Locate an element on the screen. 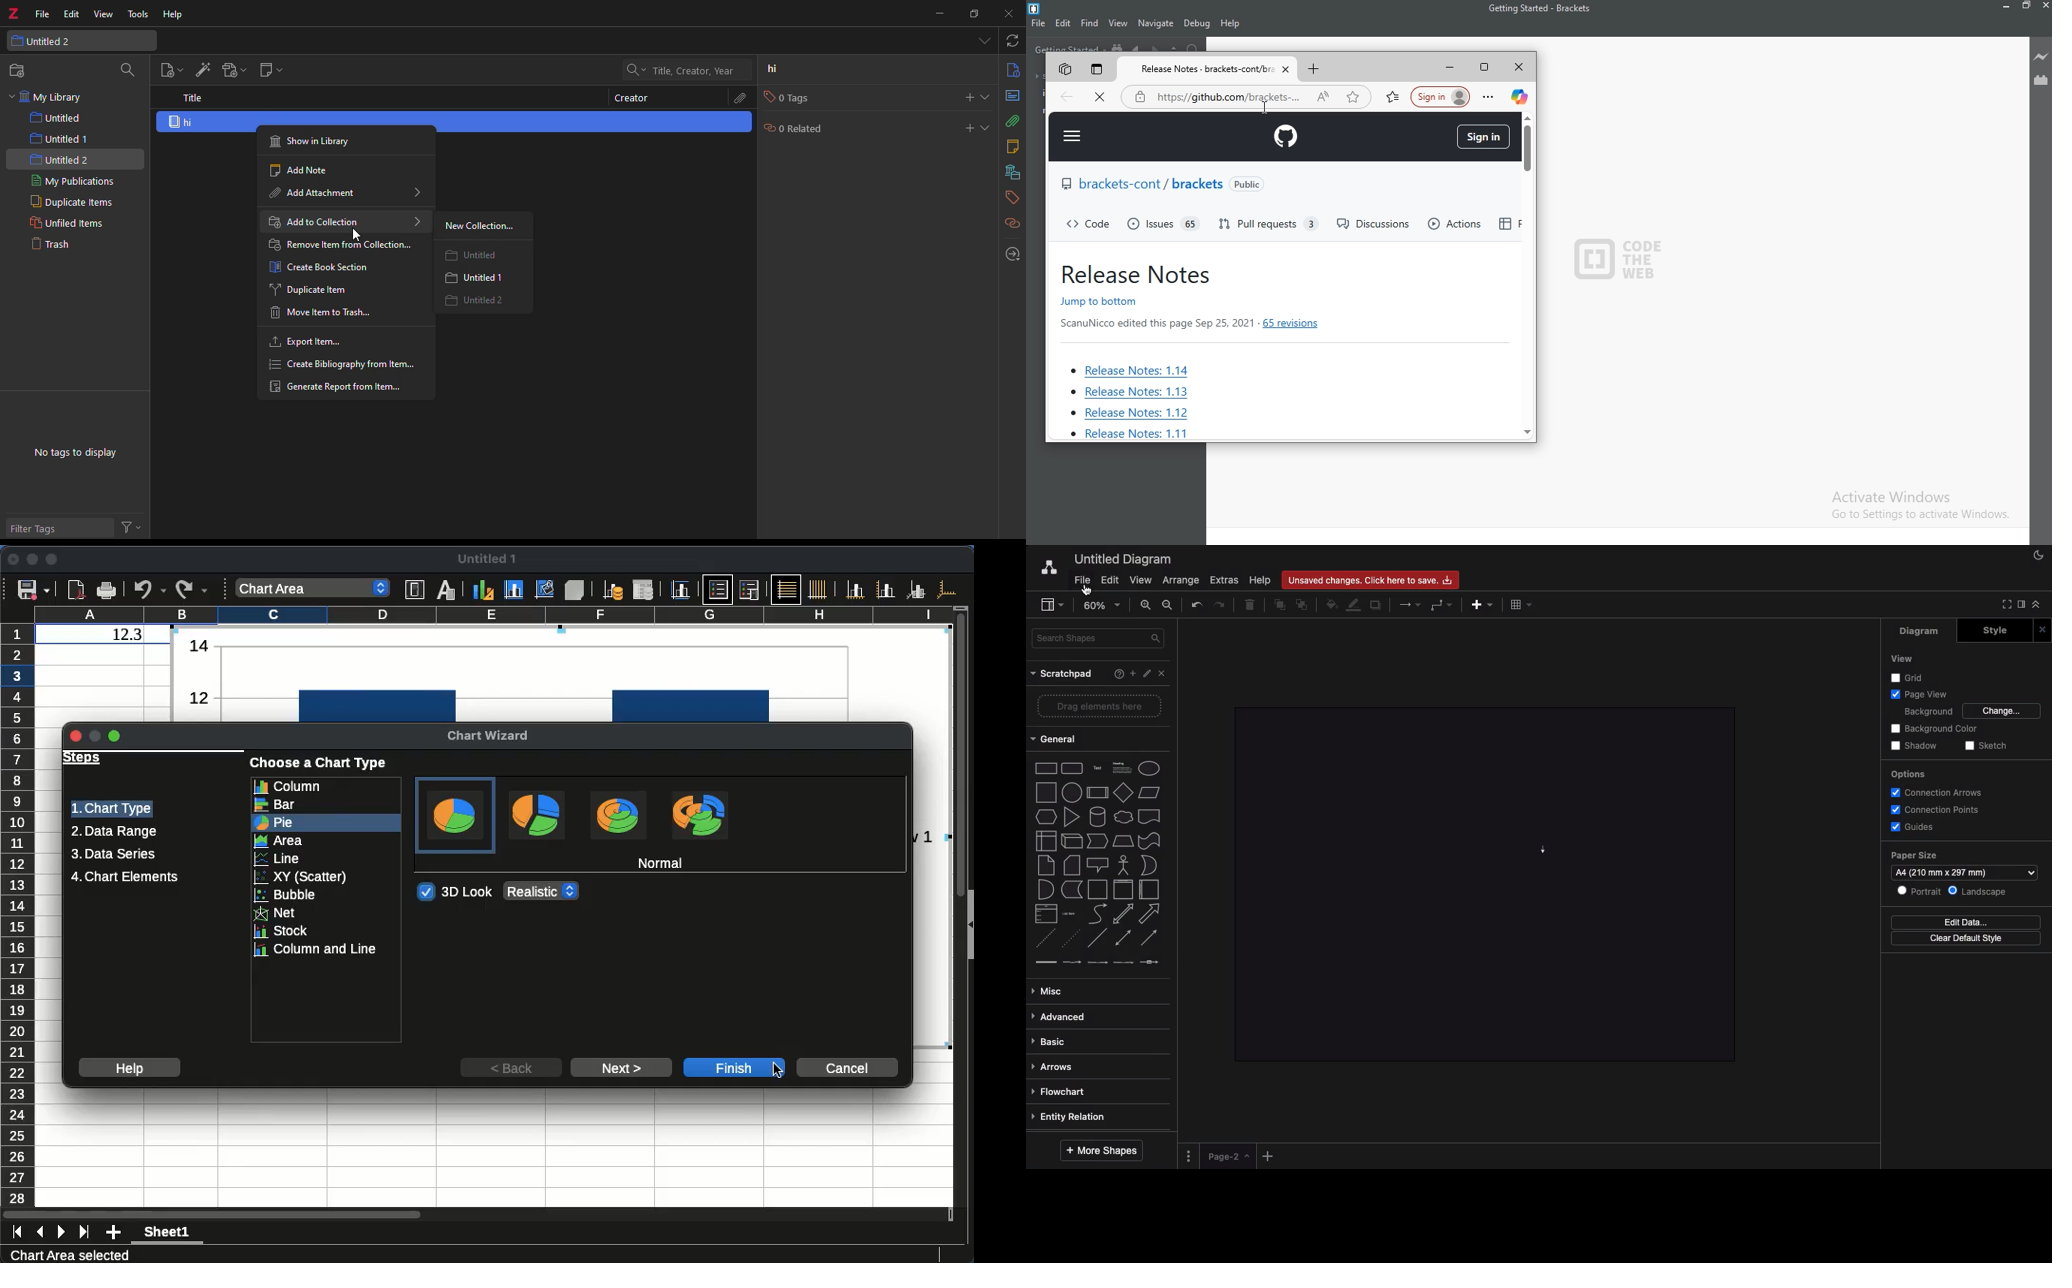  View is located at coordinates (1119, 23).